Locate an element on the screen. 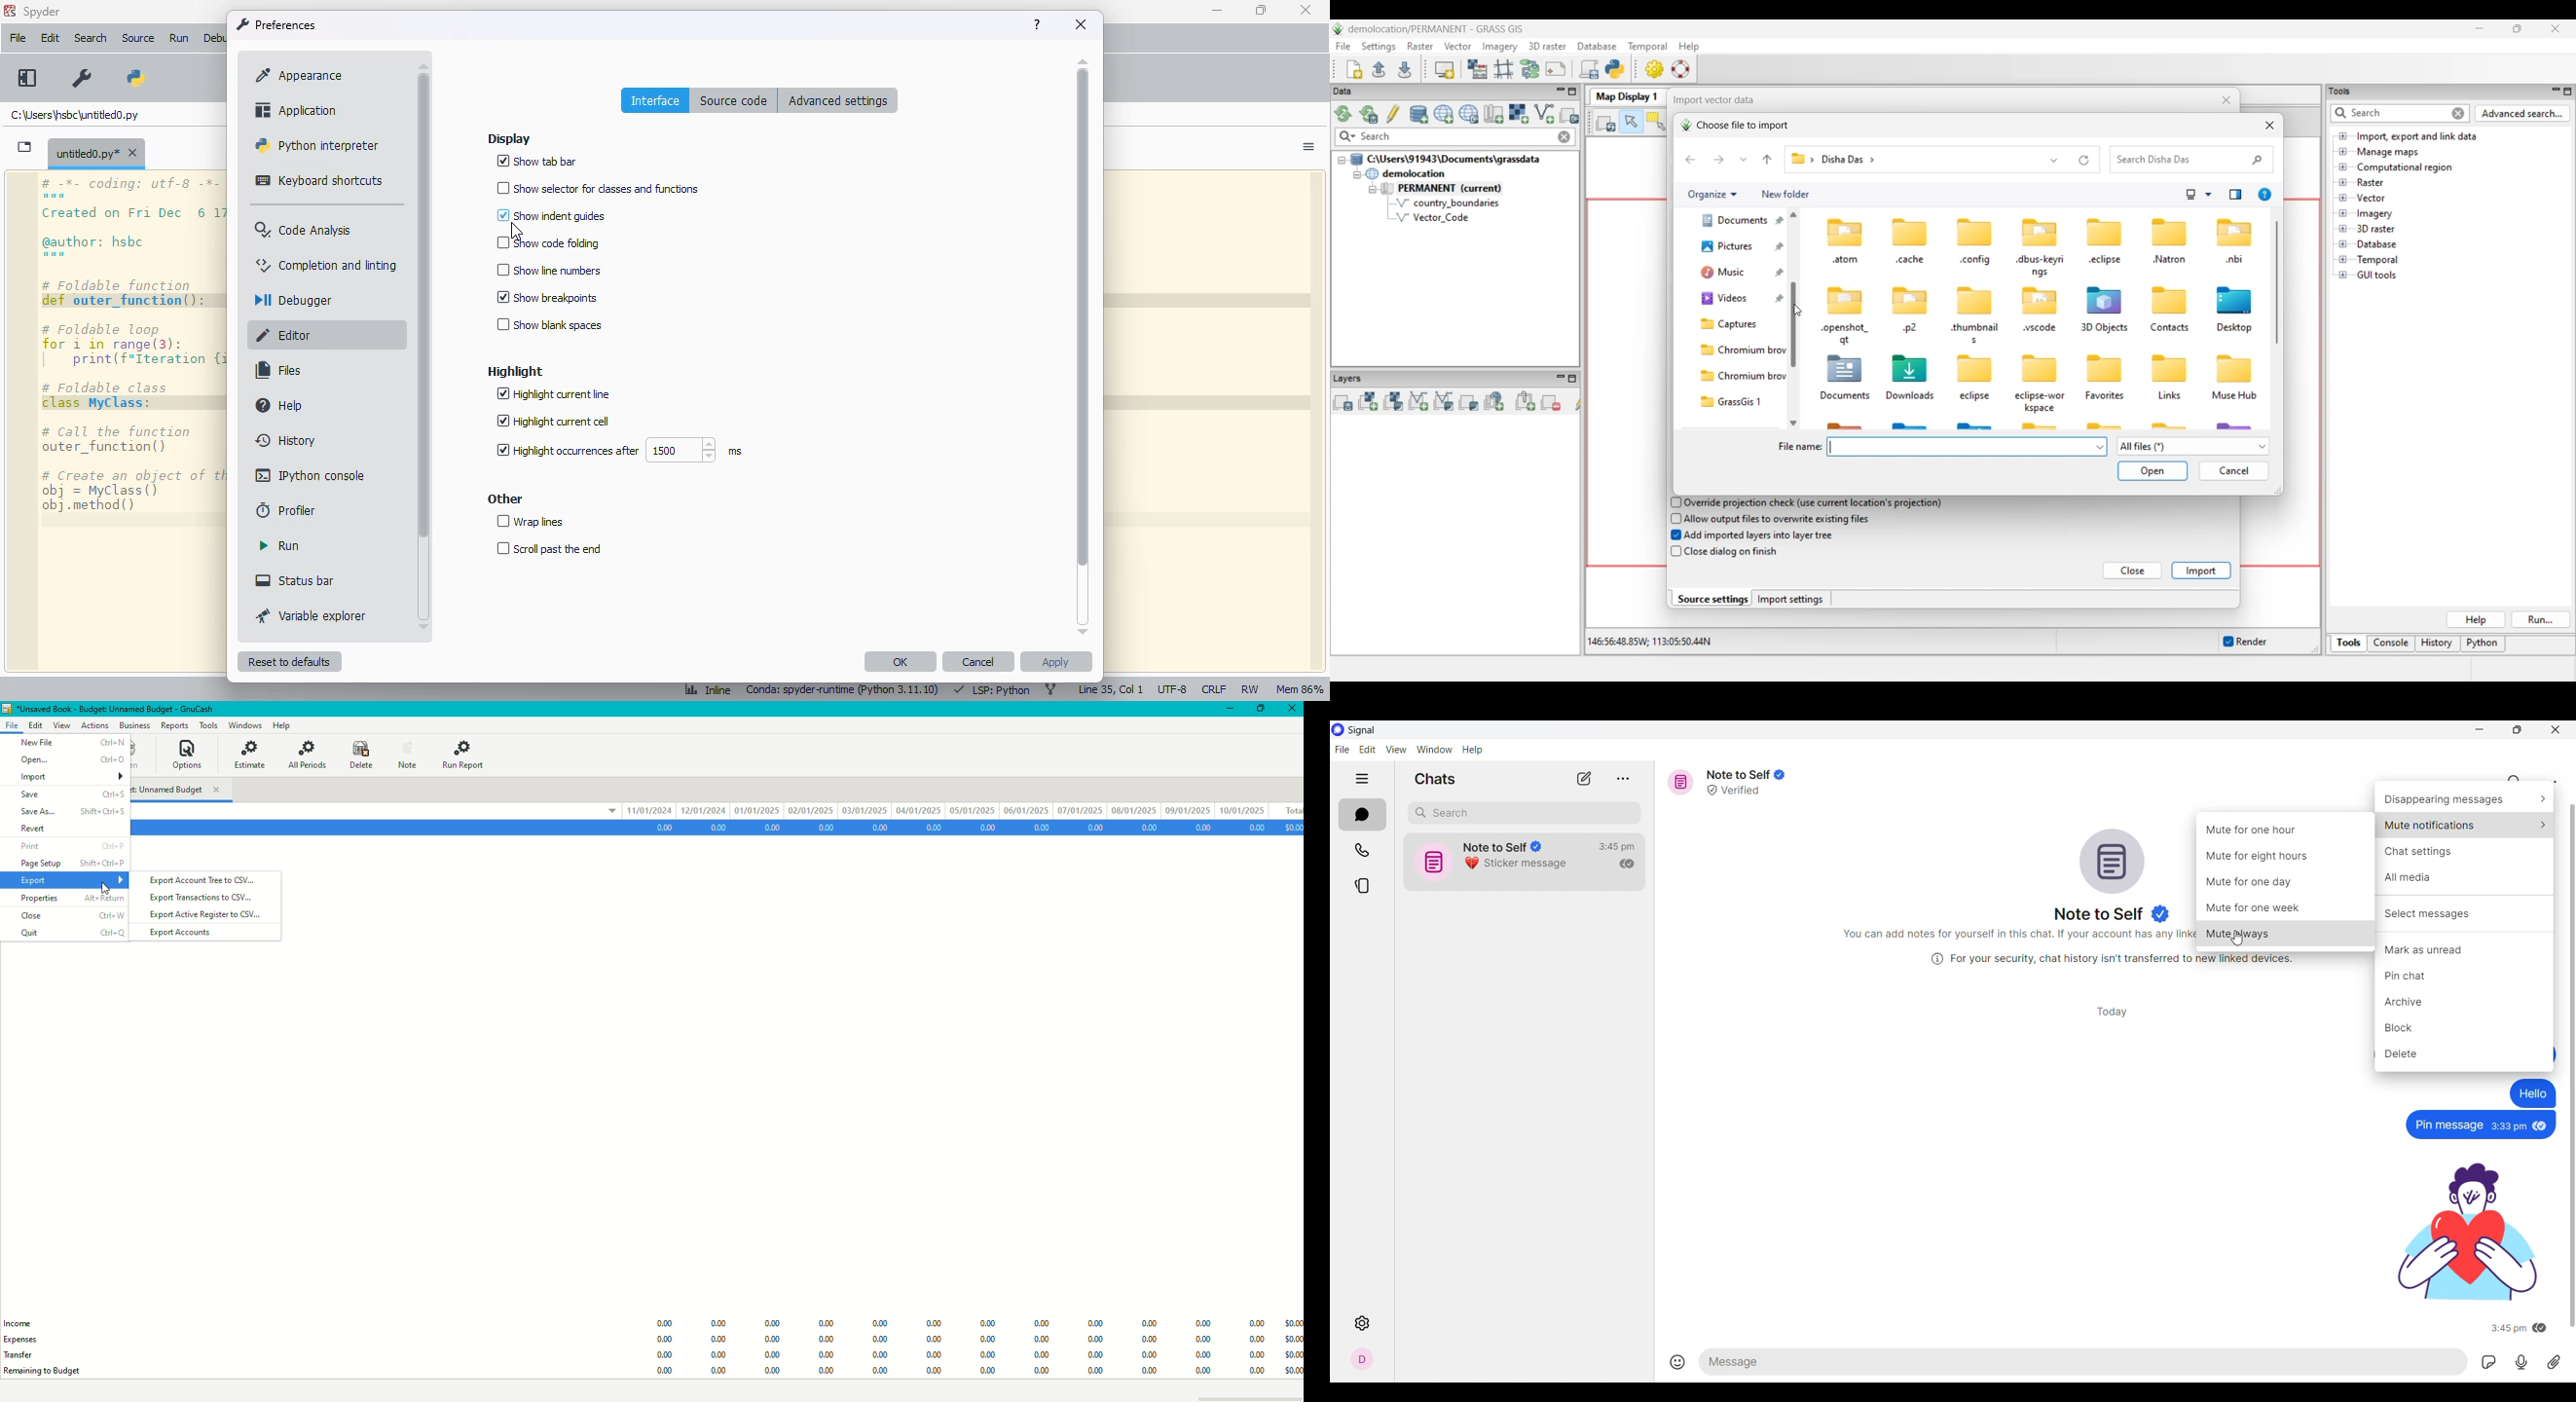 This screenshot has height=1428, width=2576. show indent guides is located at coordinates (549, 215).